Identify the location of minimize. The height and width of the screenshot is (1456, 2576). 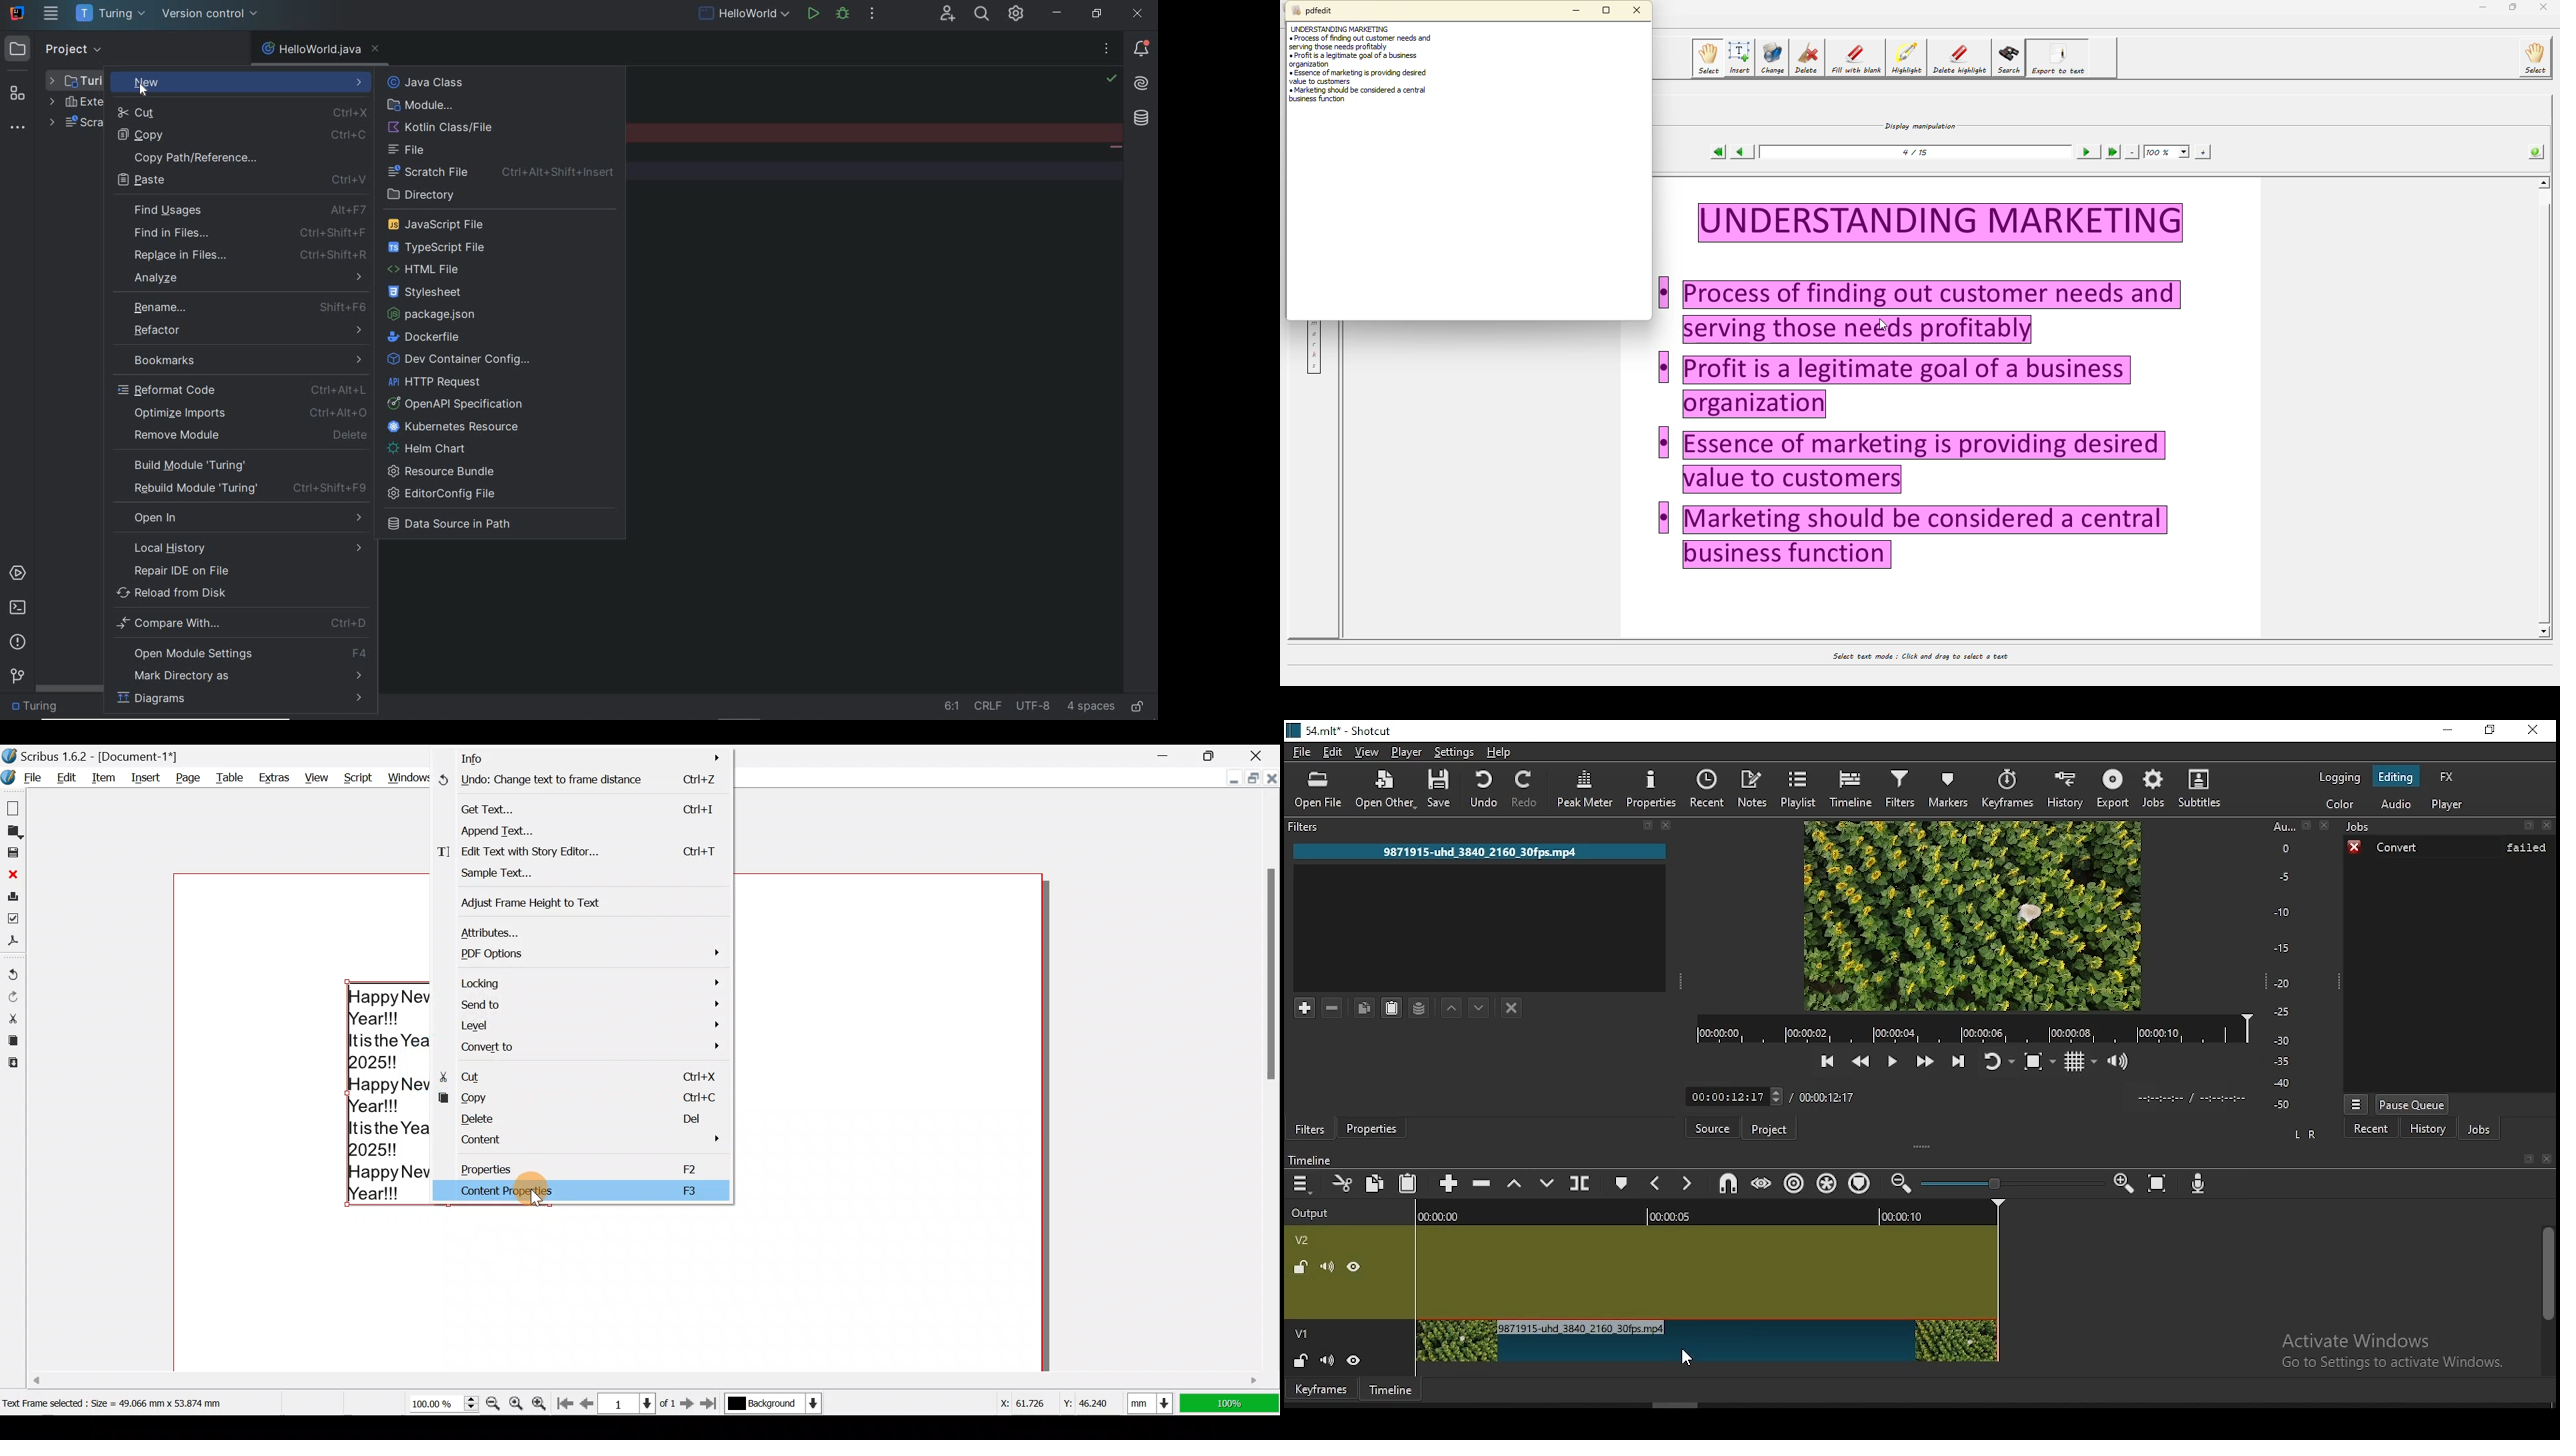
(1577, 9).